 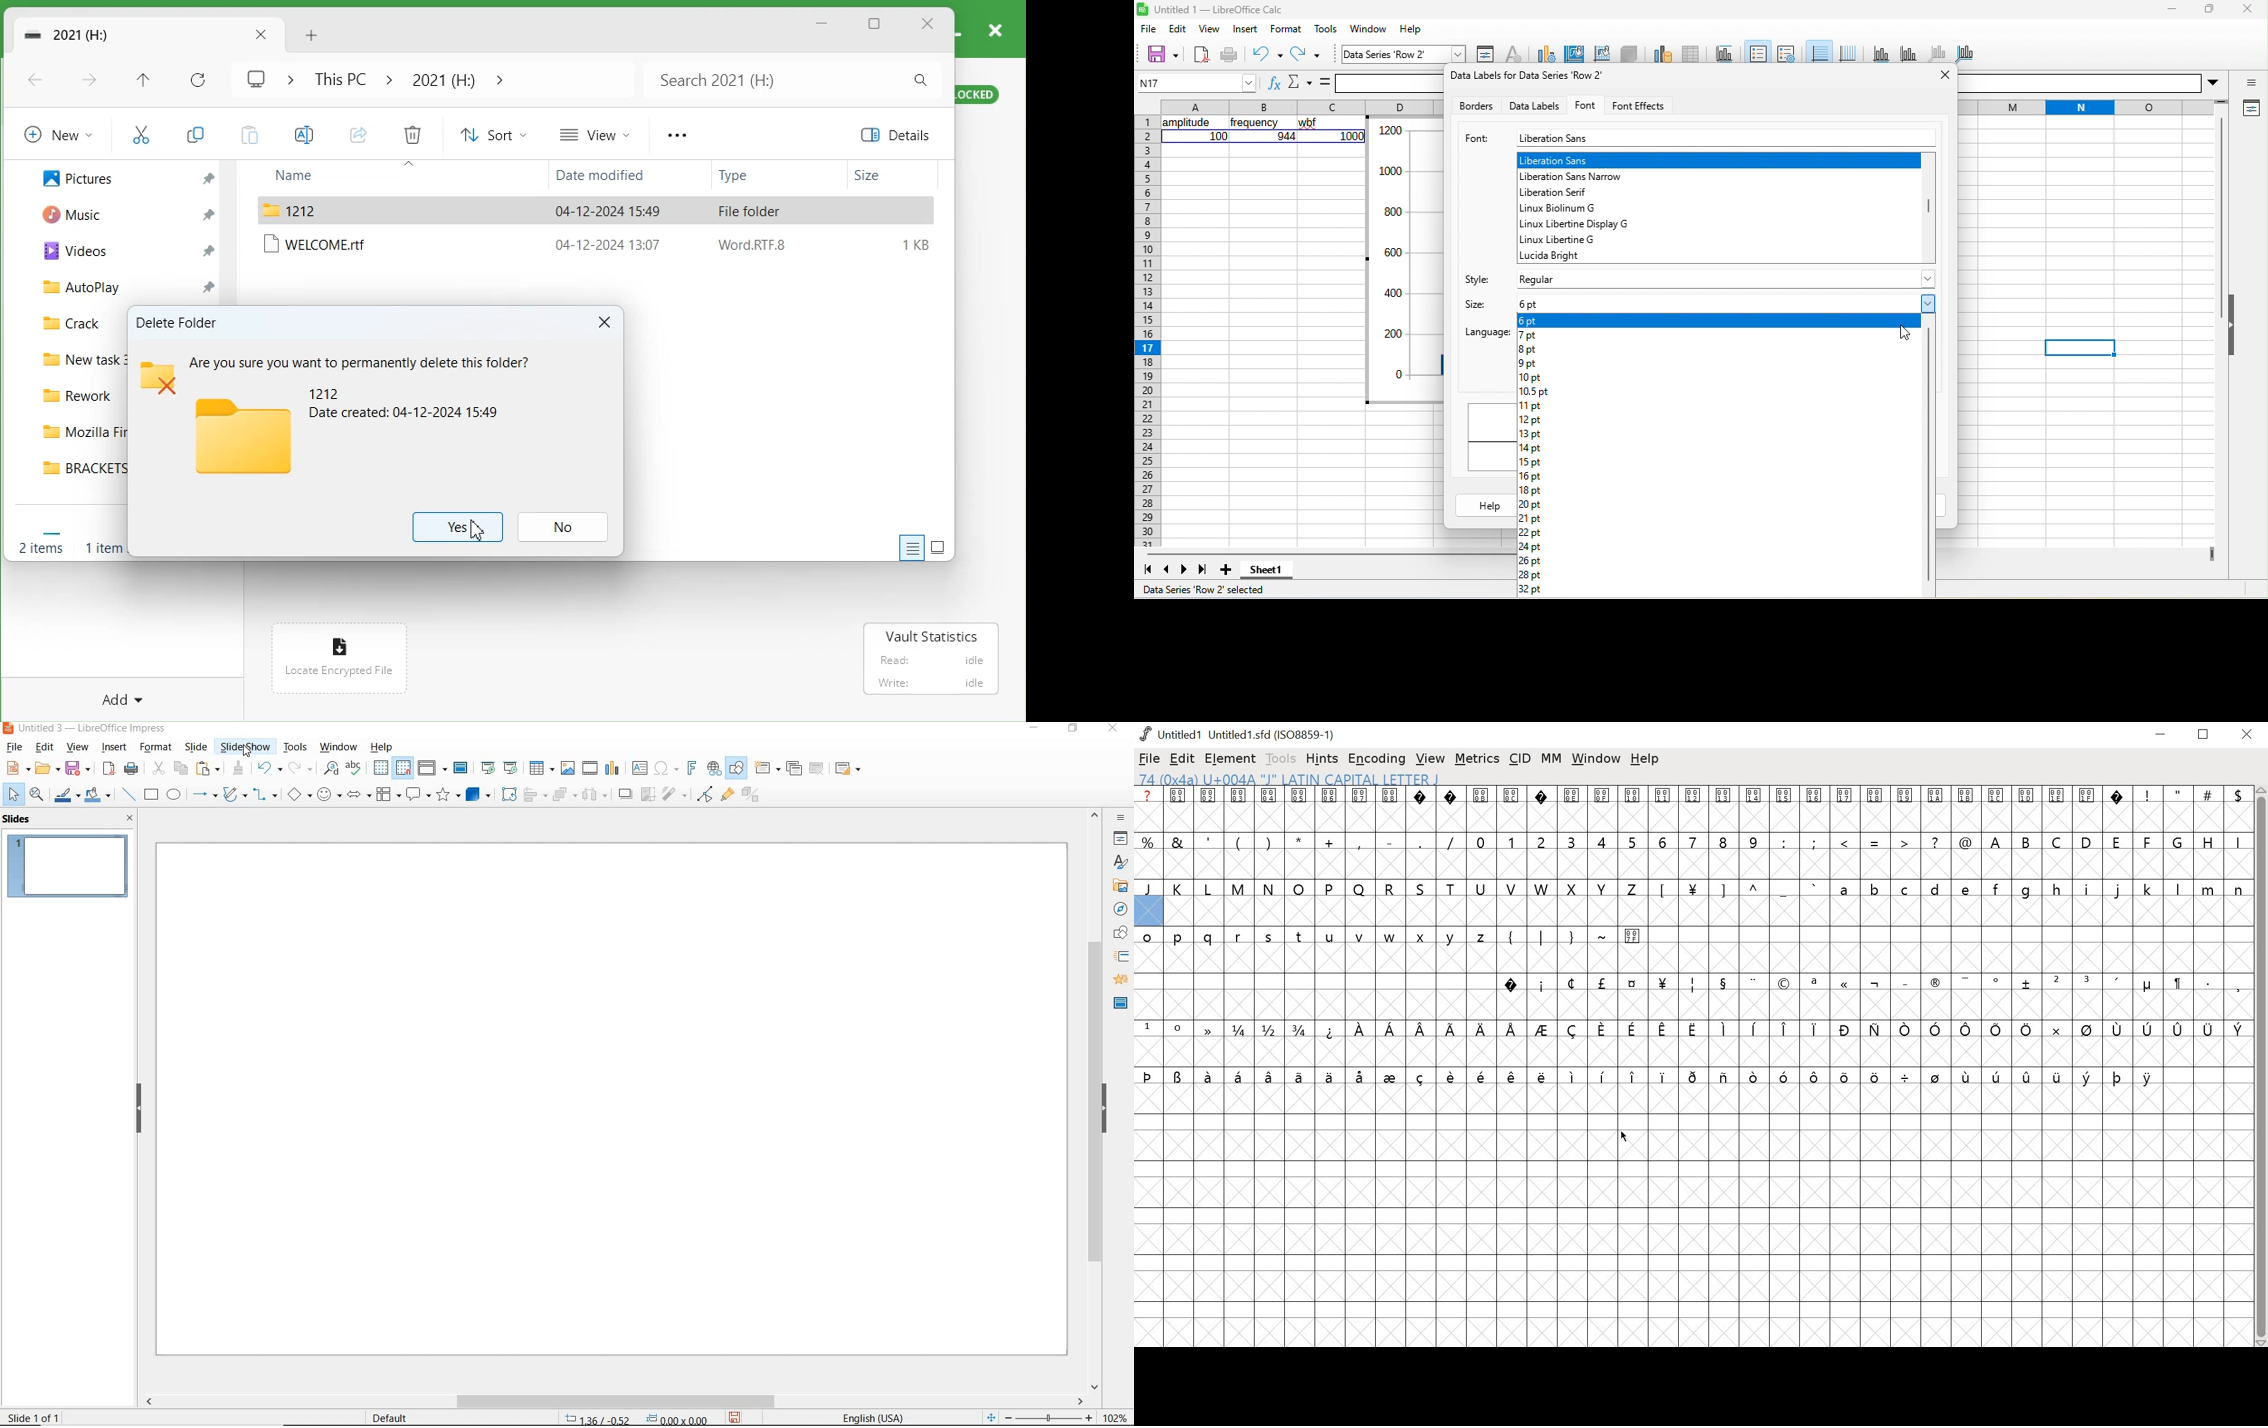 I want to click on 100, so click(x=1219, y=136).